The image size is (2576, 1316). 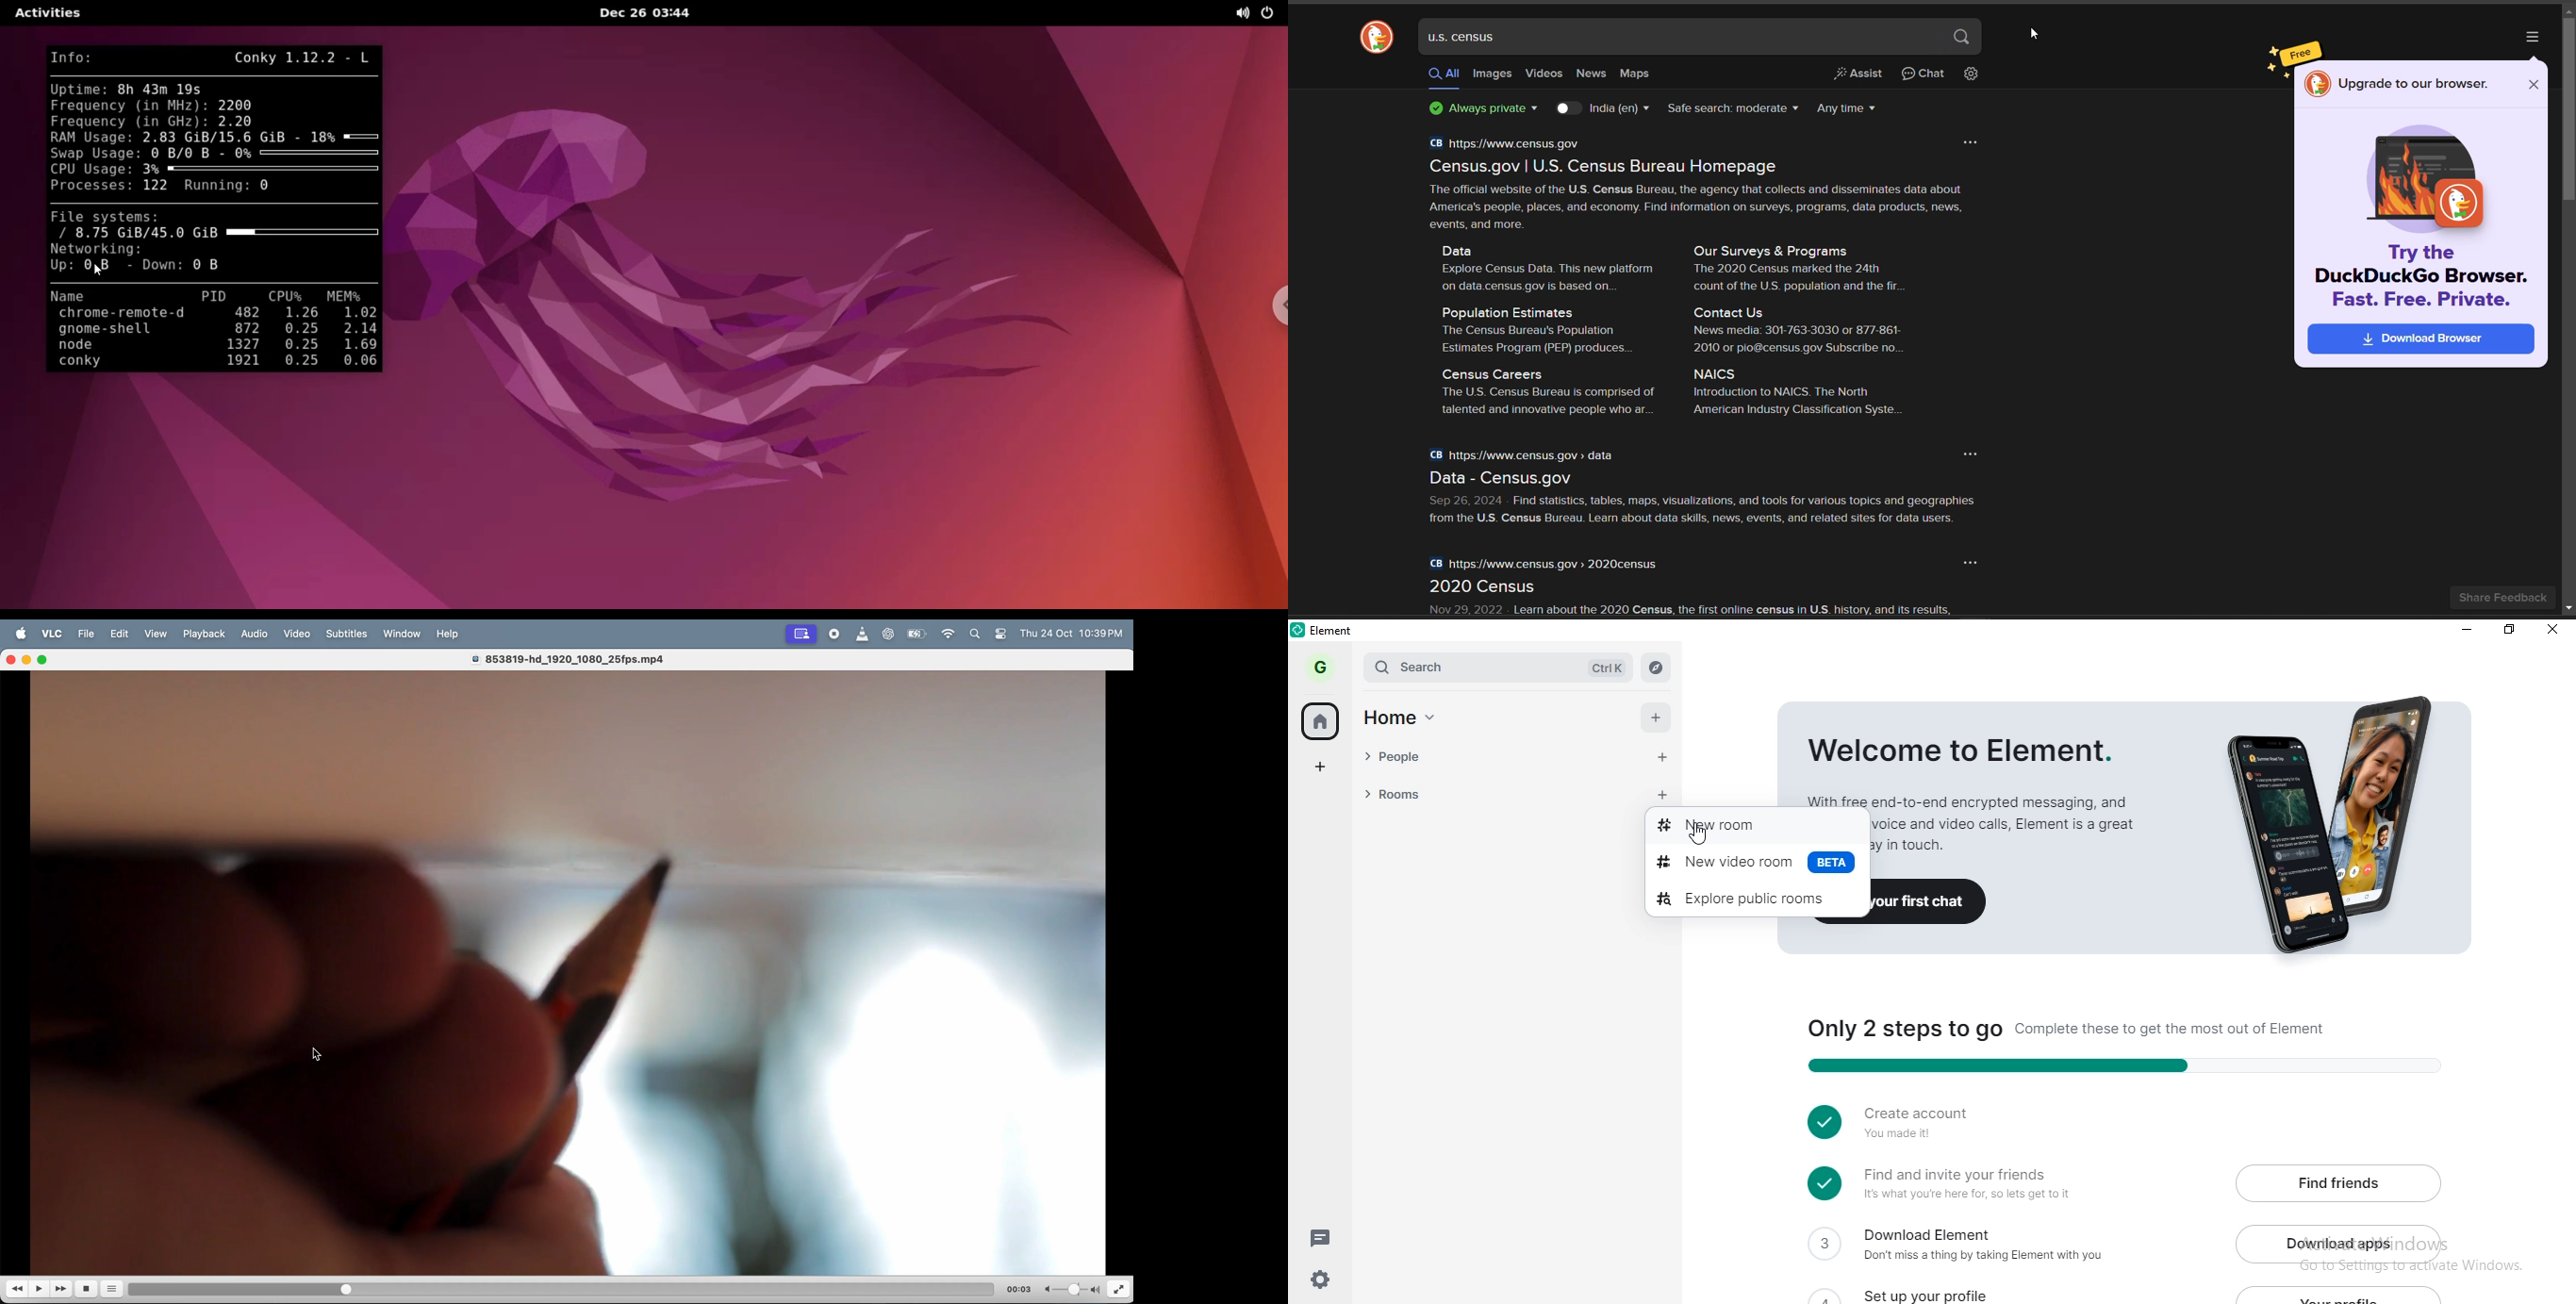 What do you see at coordinates (1410, 720) in the screenshot?
I see `home` at bounding box center [1410, 720].